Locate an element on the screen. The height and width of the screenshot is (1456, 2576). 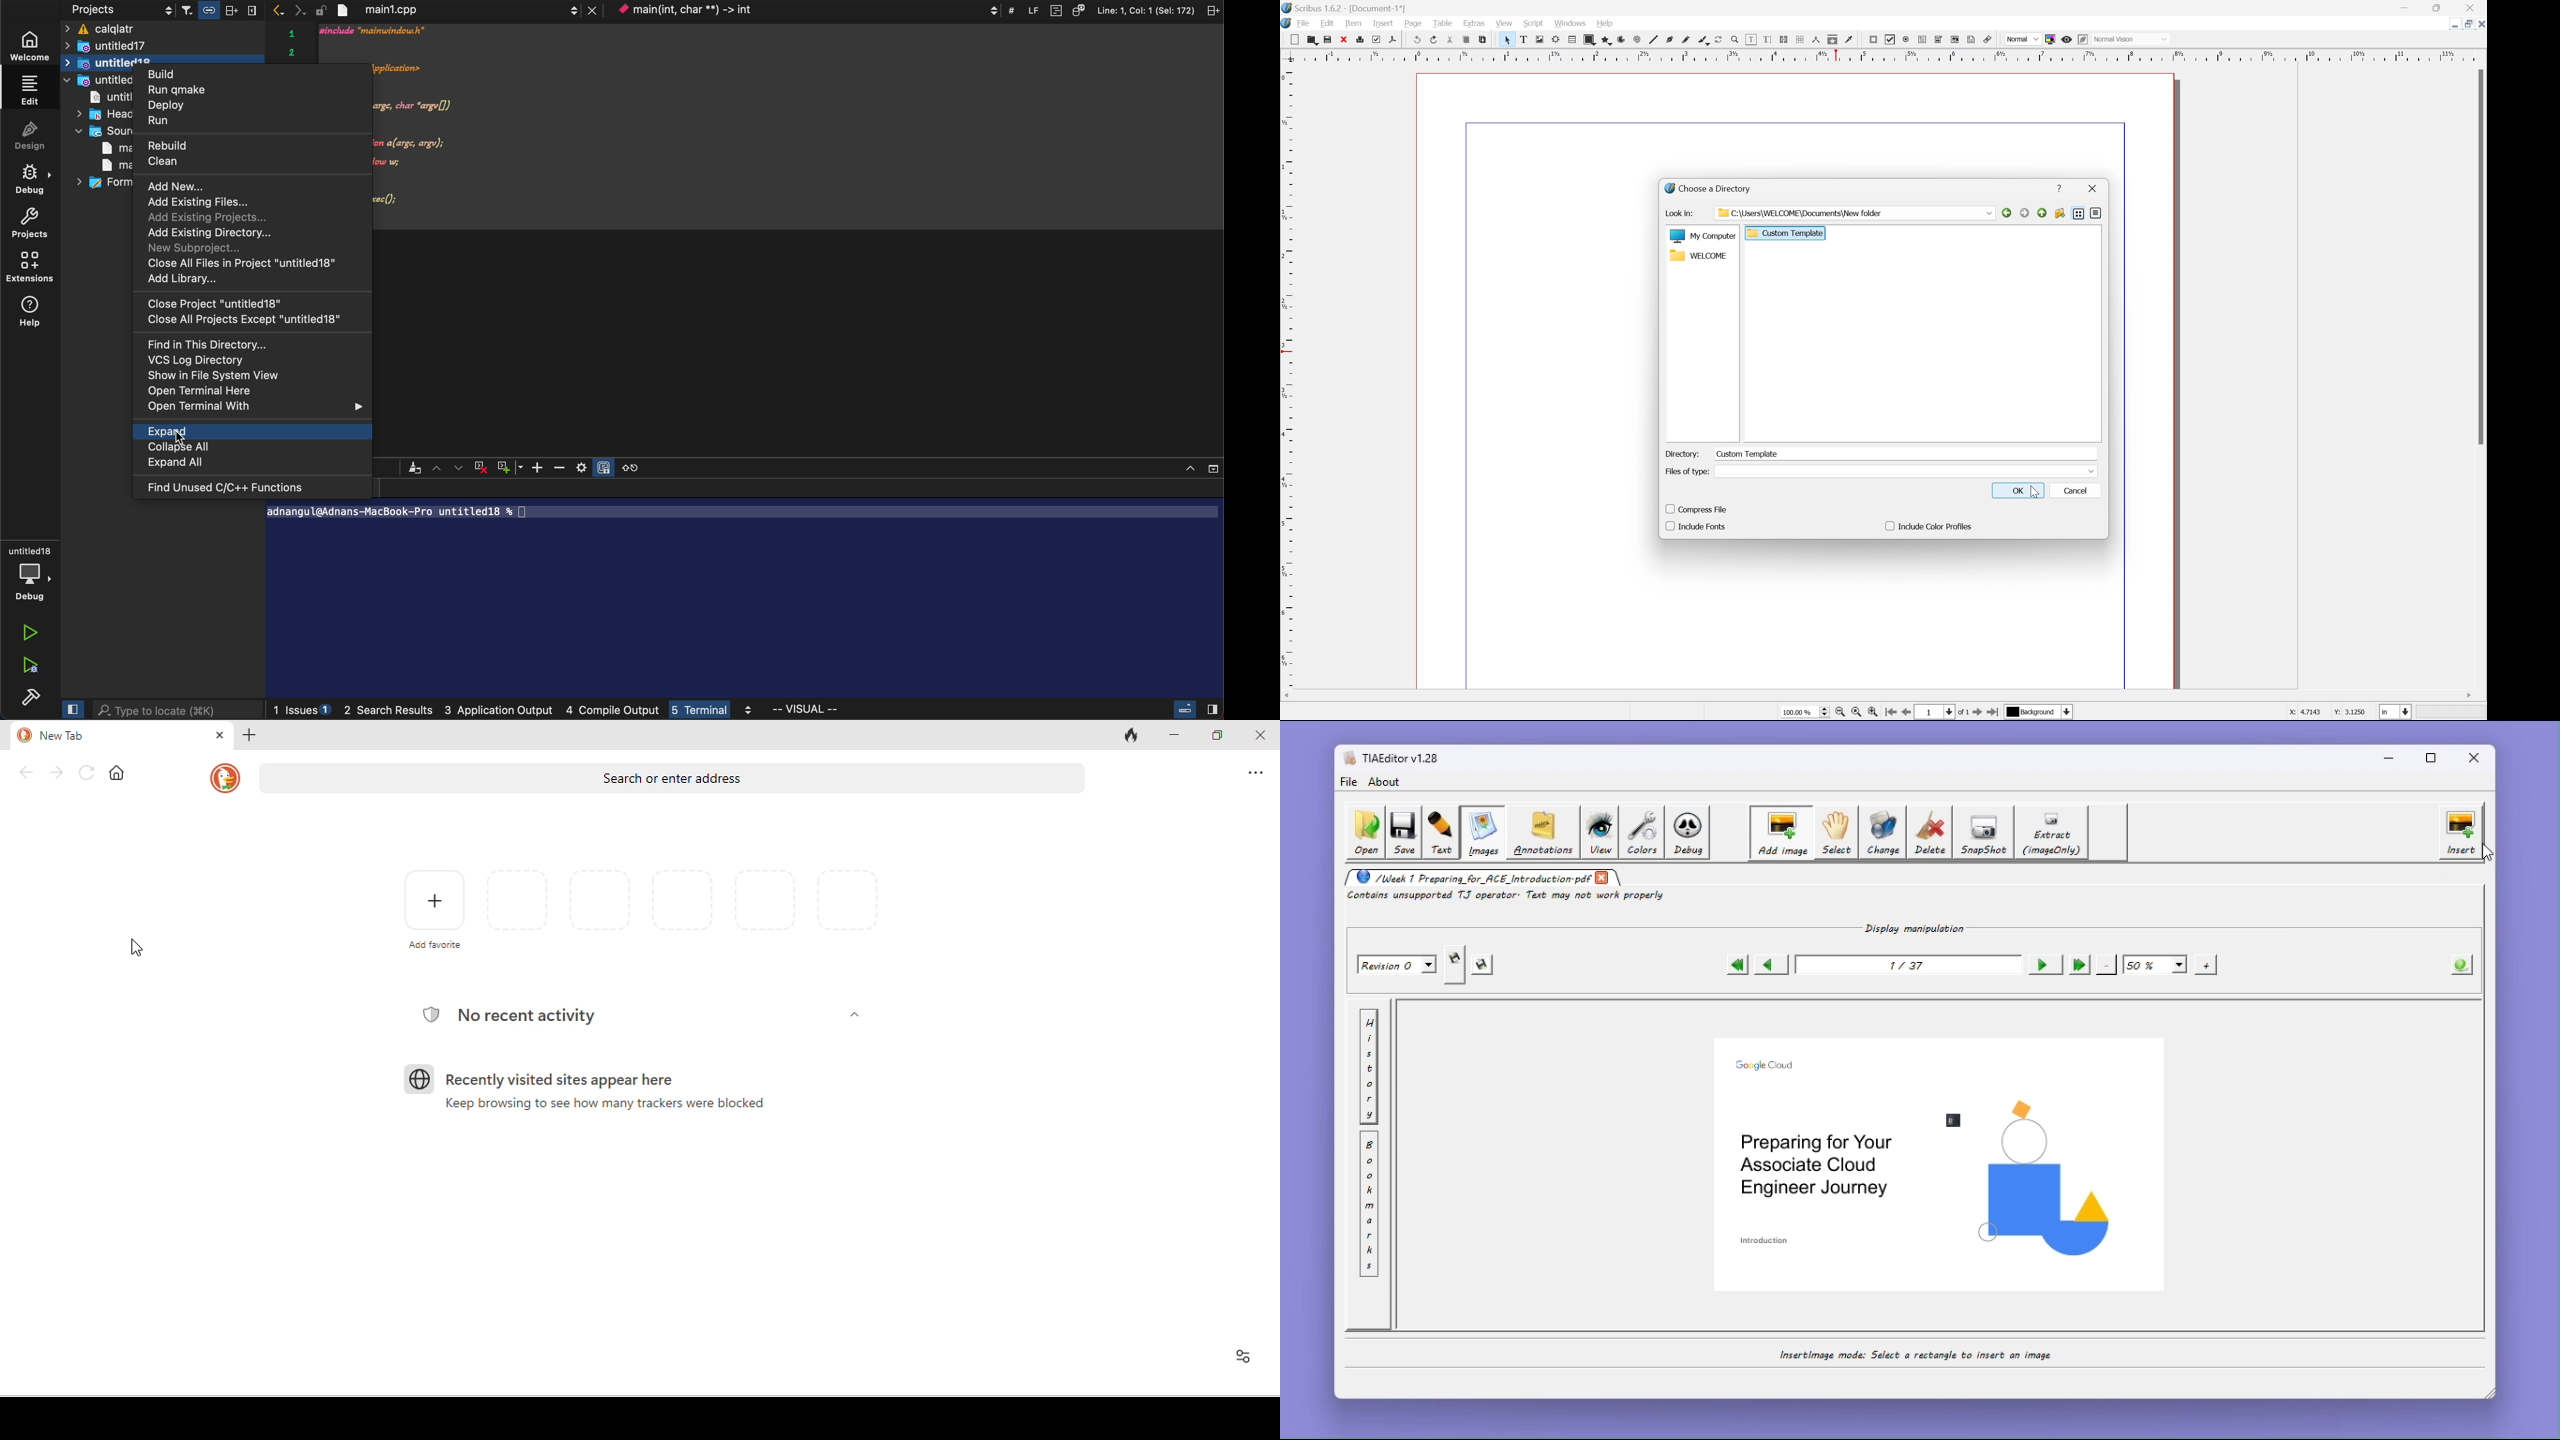
Cursor is located at coordinates (2035, 490).